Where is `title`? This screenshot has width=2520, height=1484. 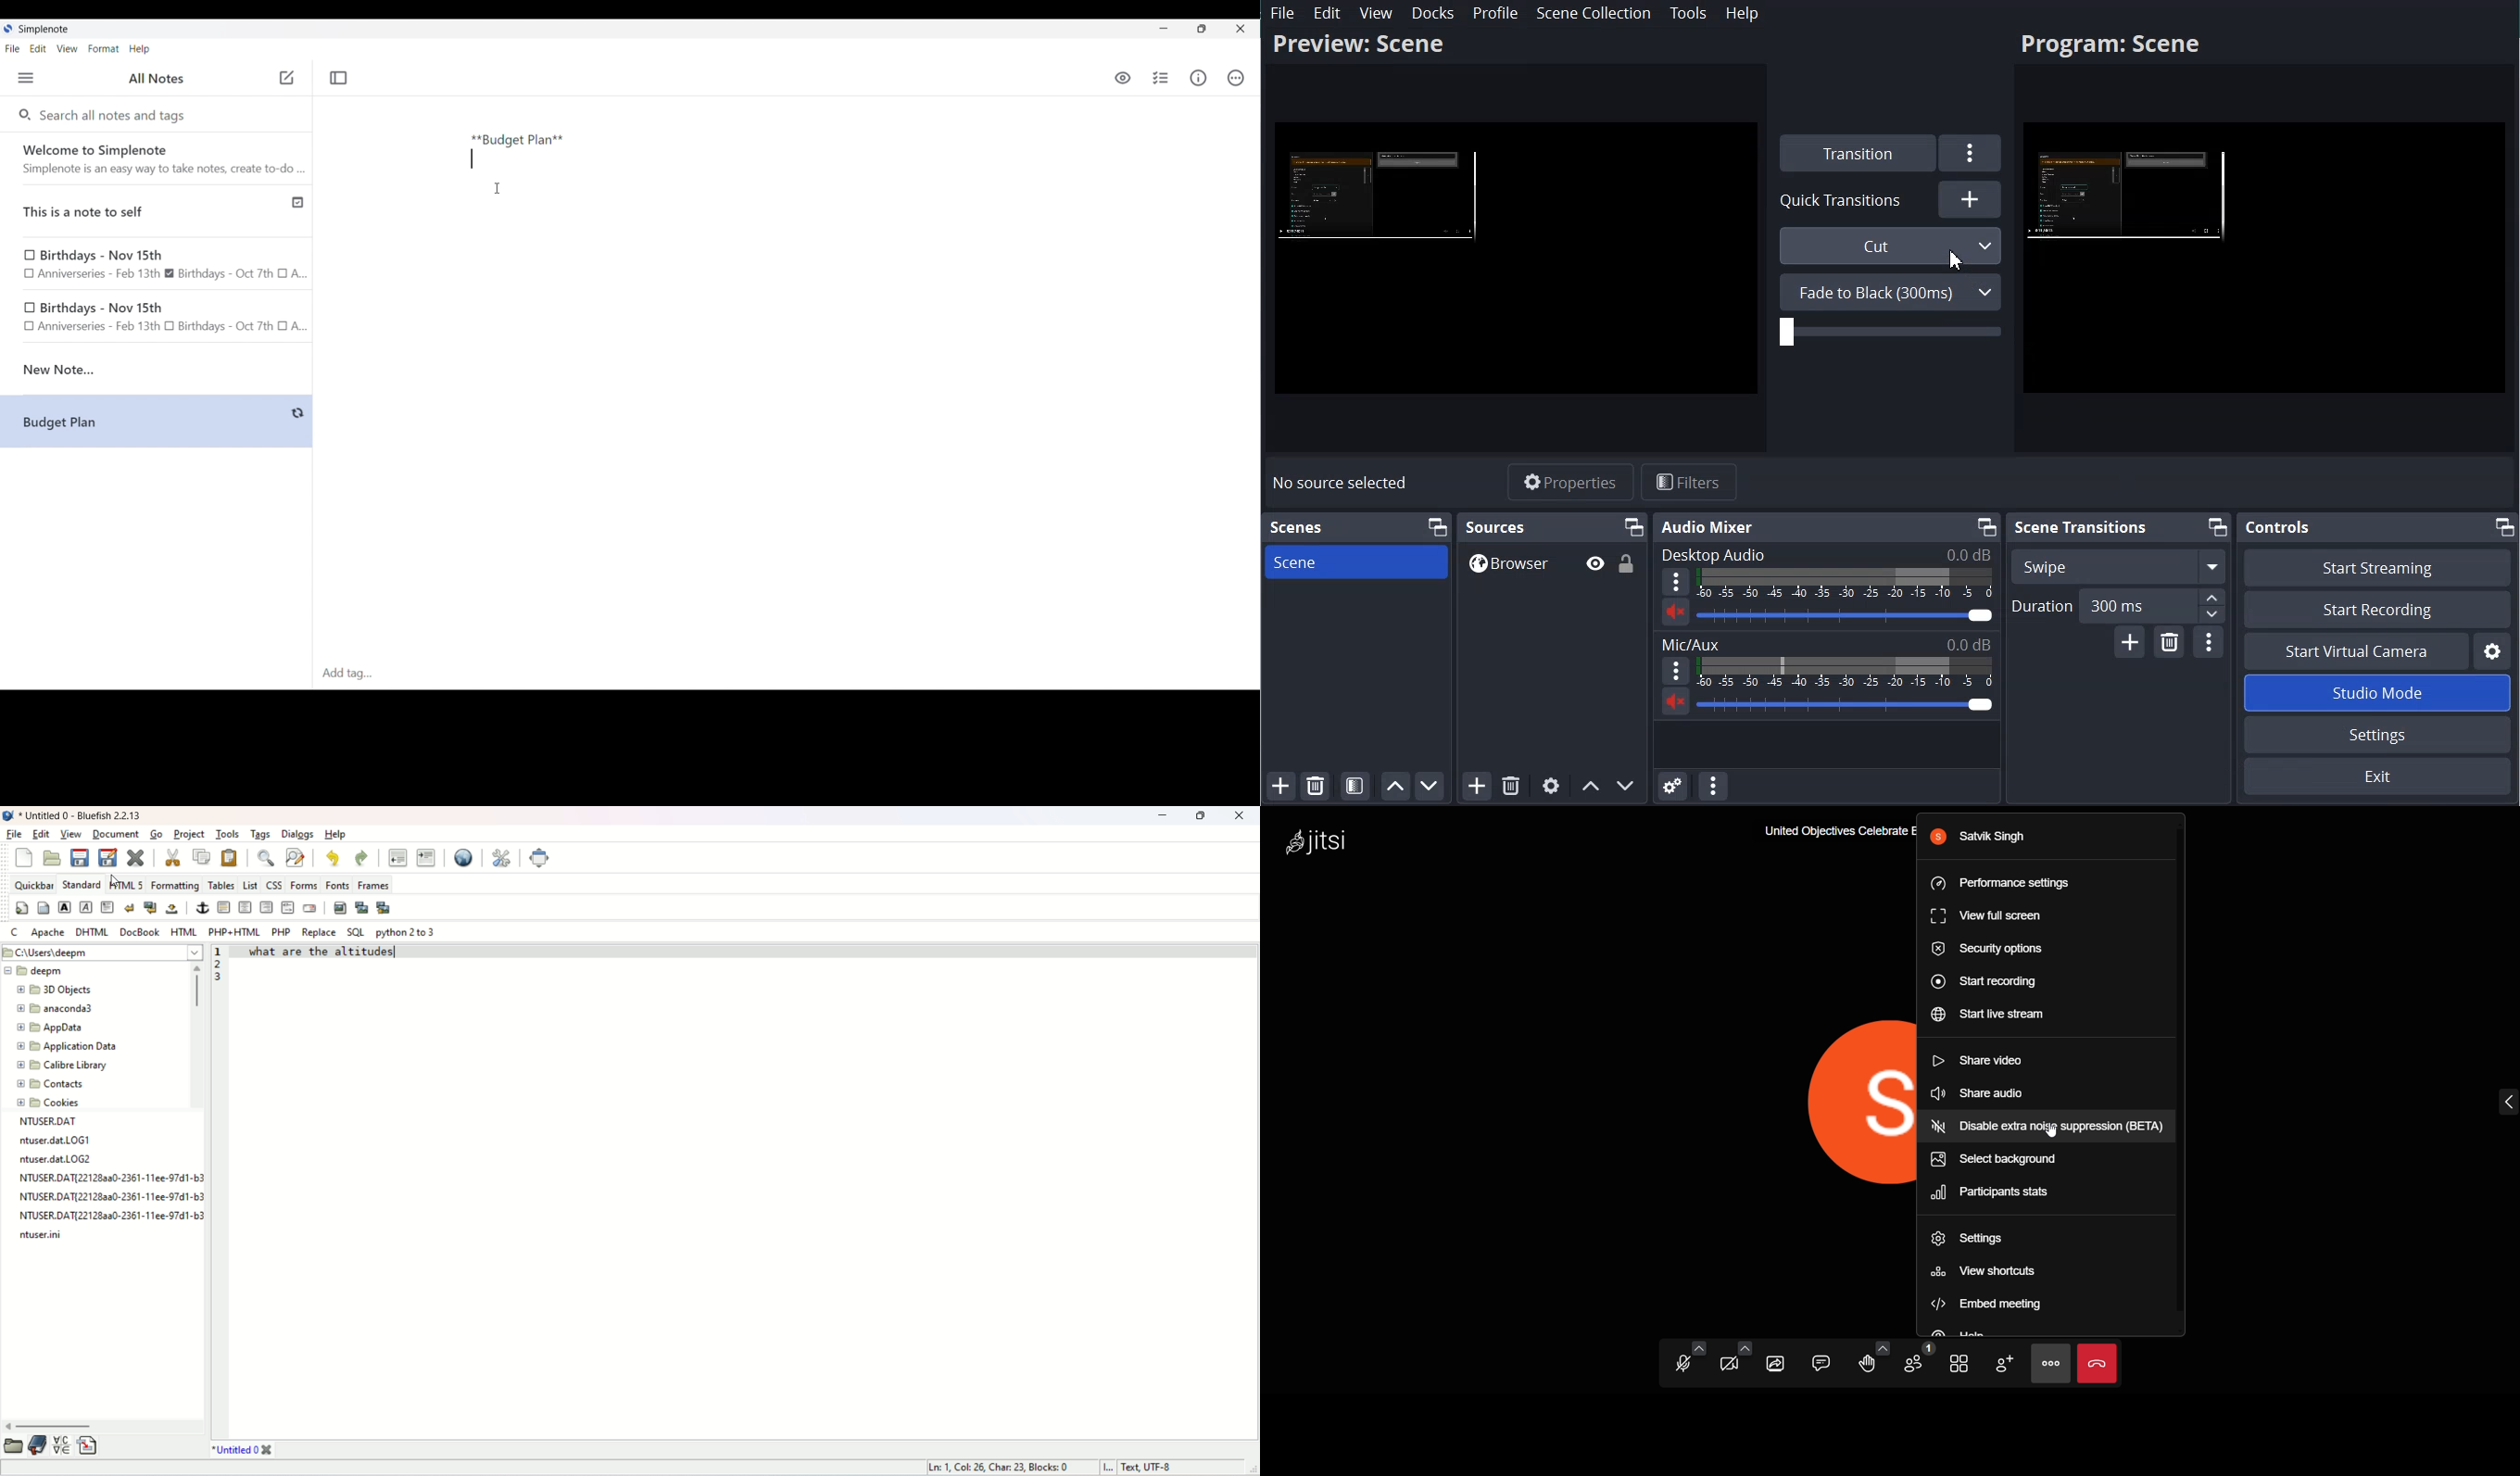 title is located at coordinates (81, 817).